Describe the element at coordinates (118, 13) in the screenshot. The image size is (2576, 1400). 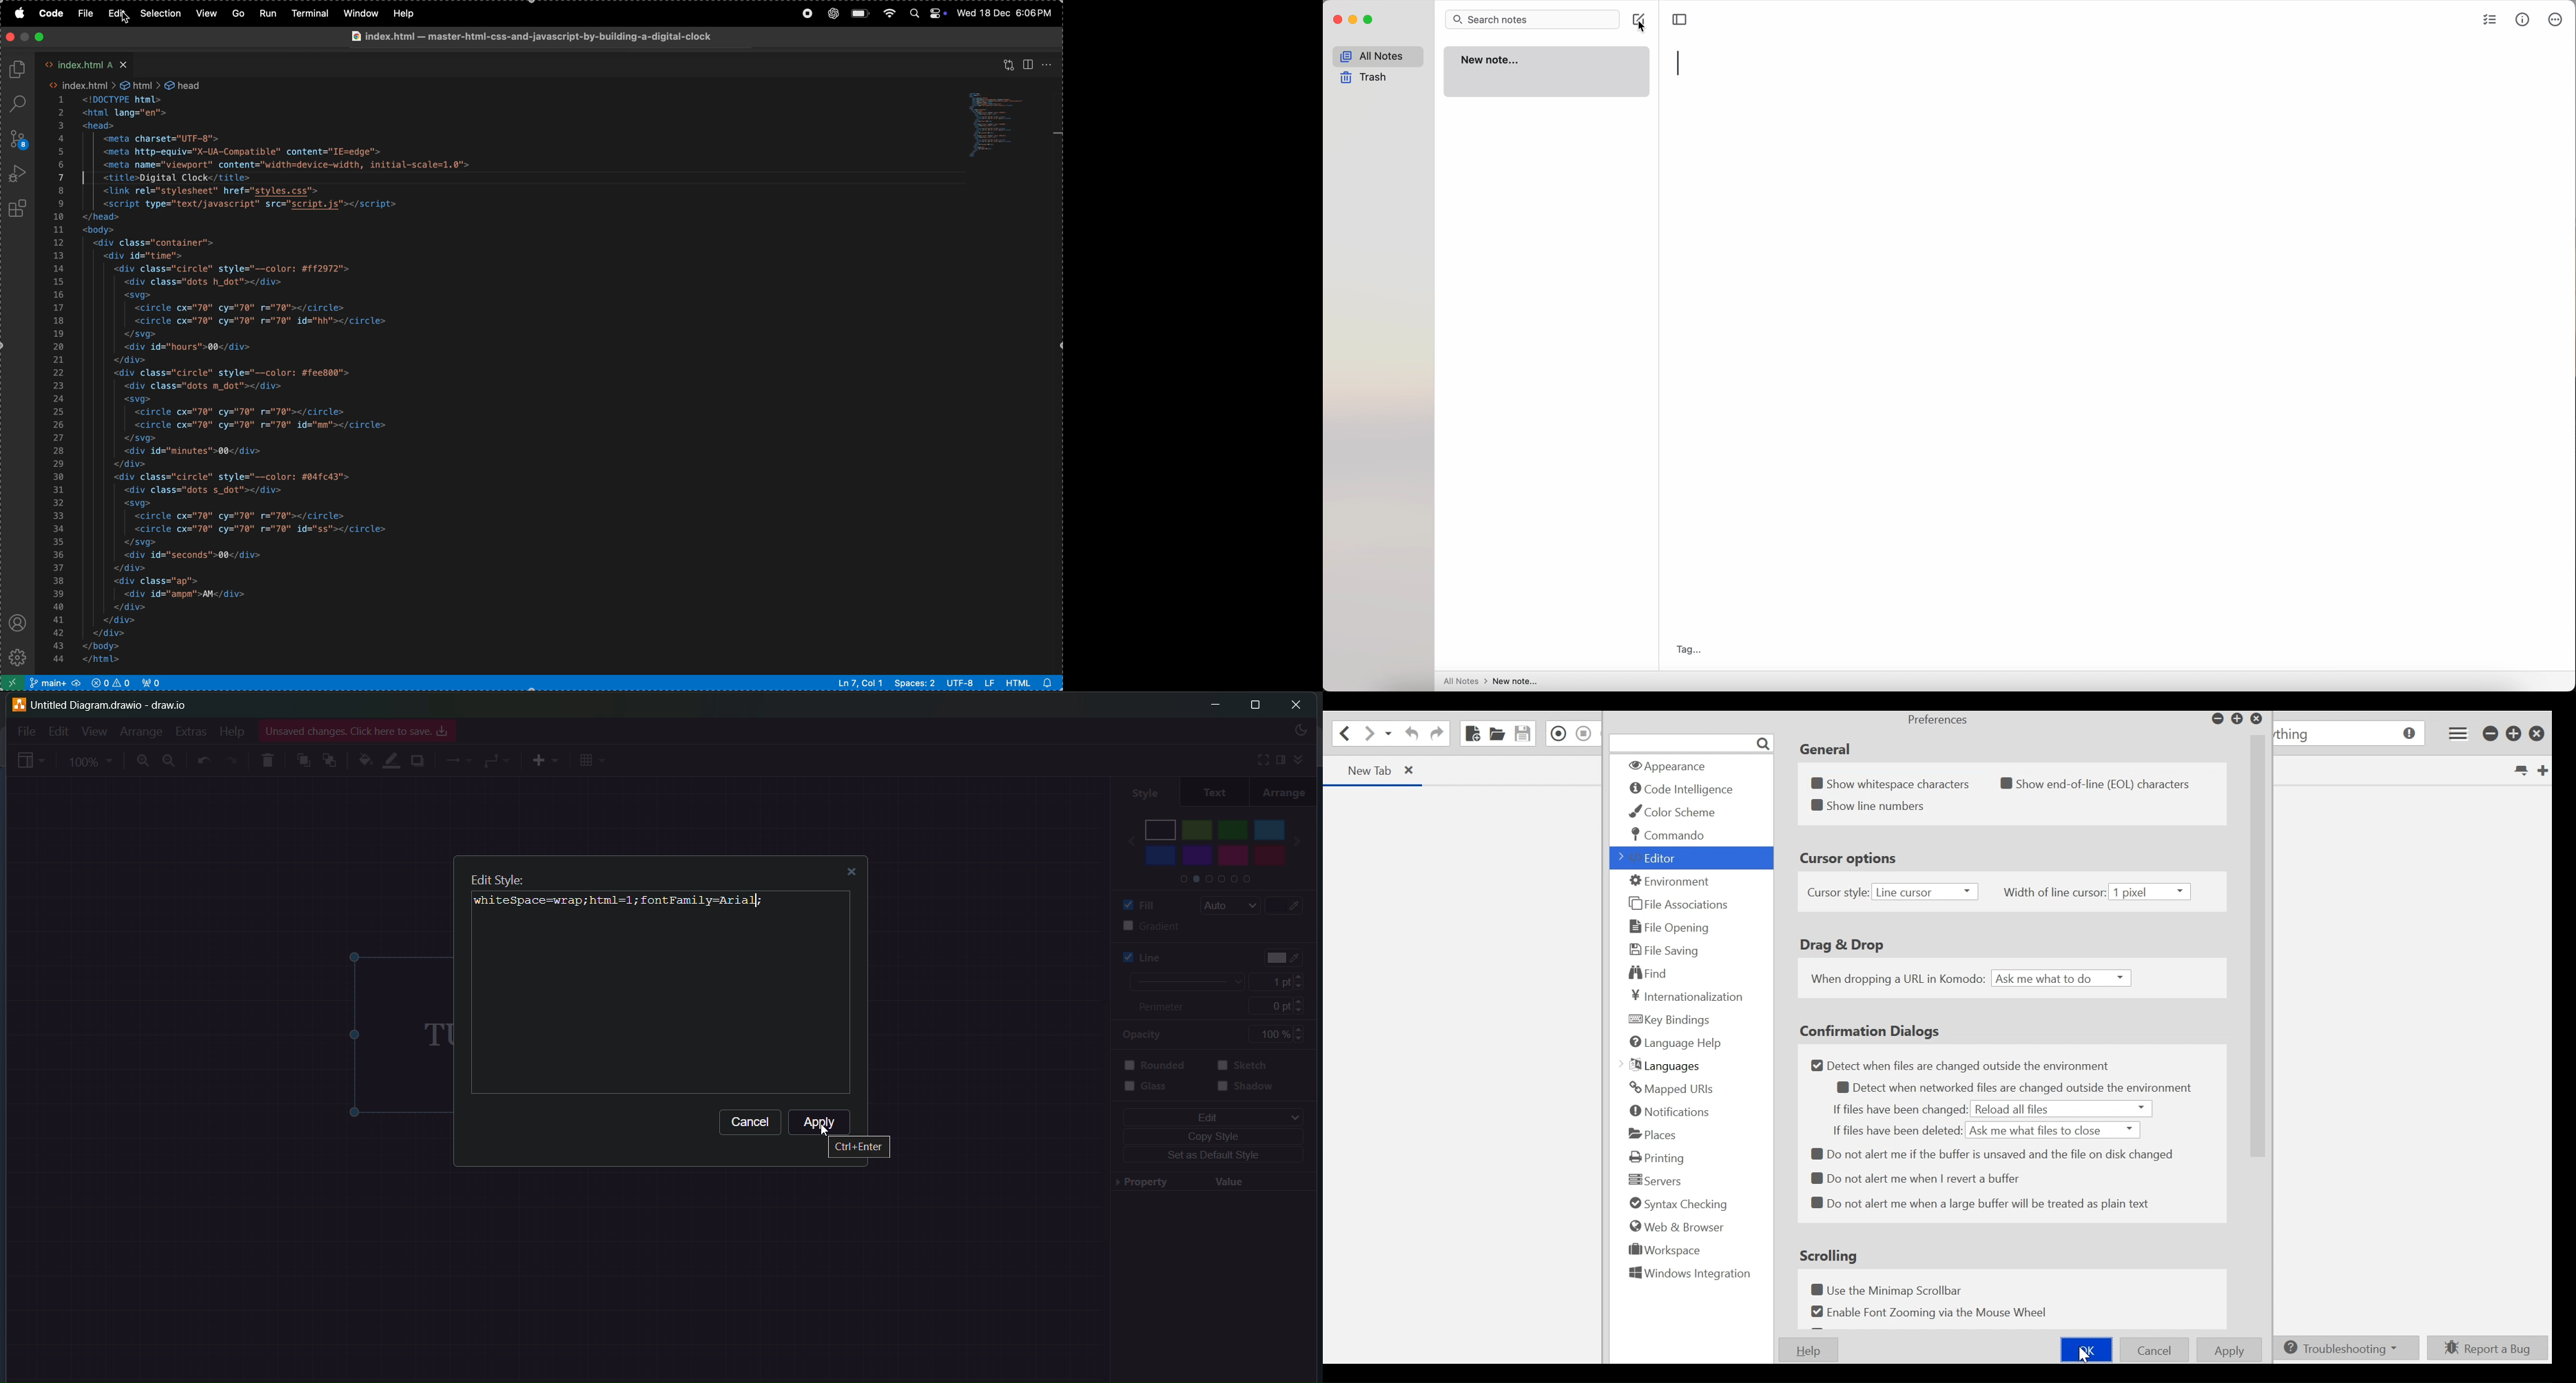
I see `edit` at that location.